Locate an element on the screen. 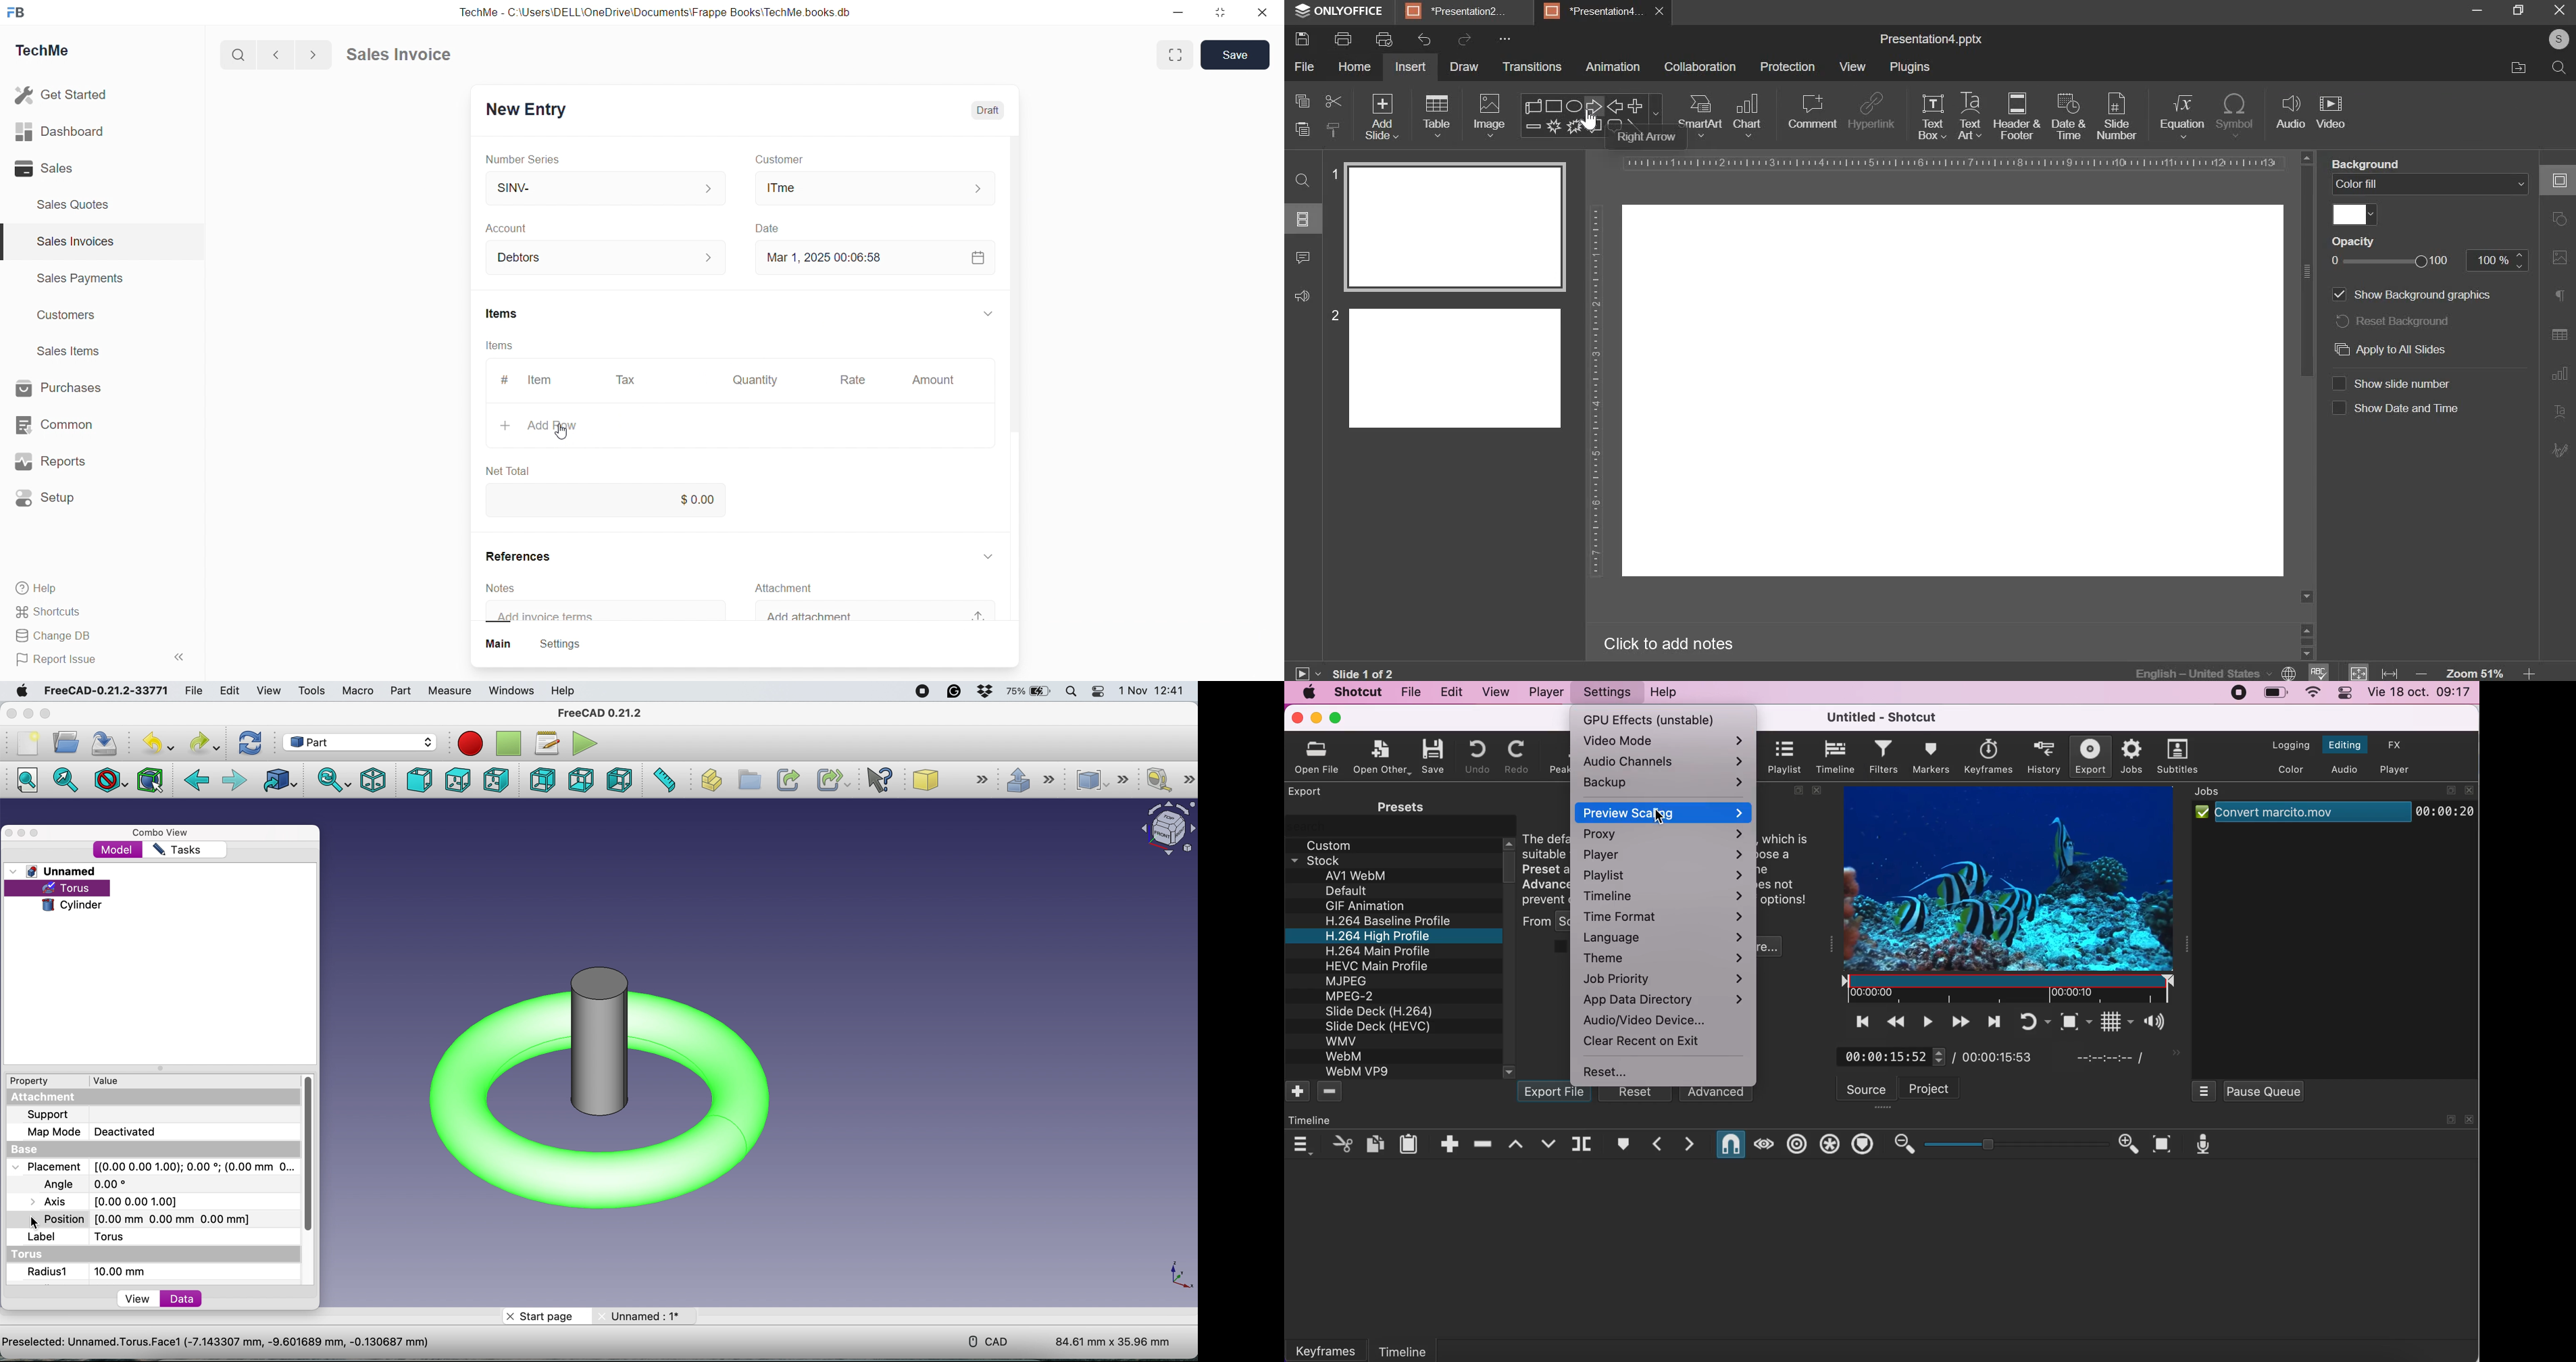 The image size is (2576, 1372). pause queue is located at coordinates (2263, 1091).